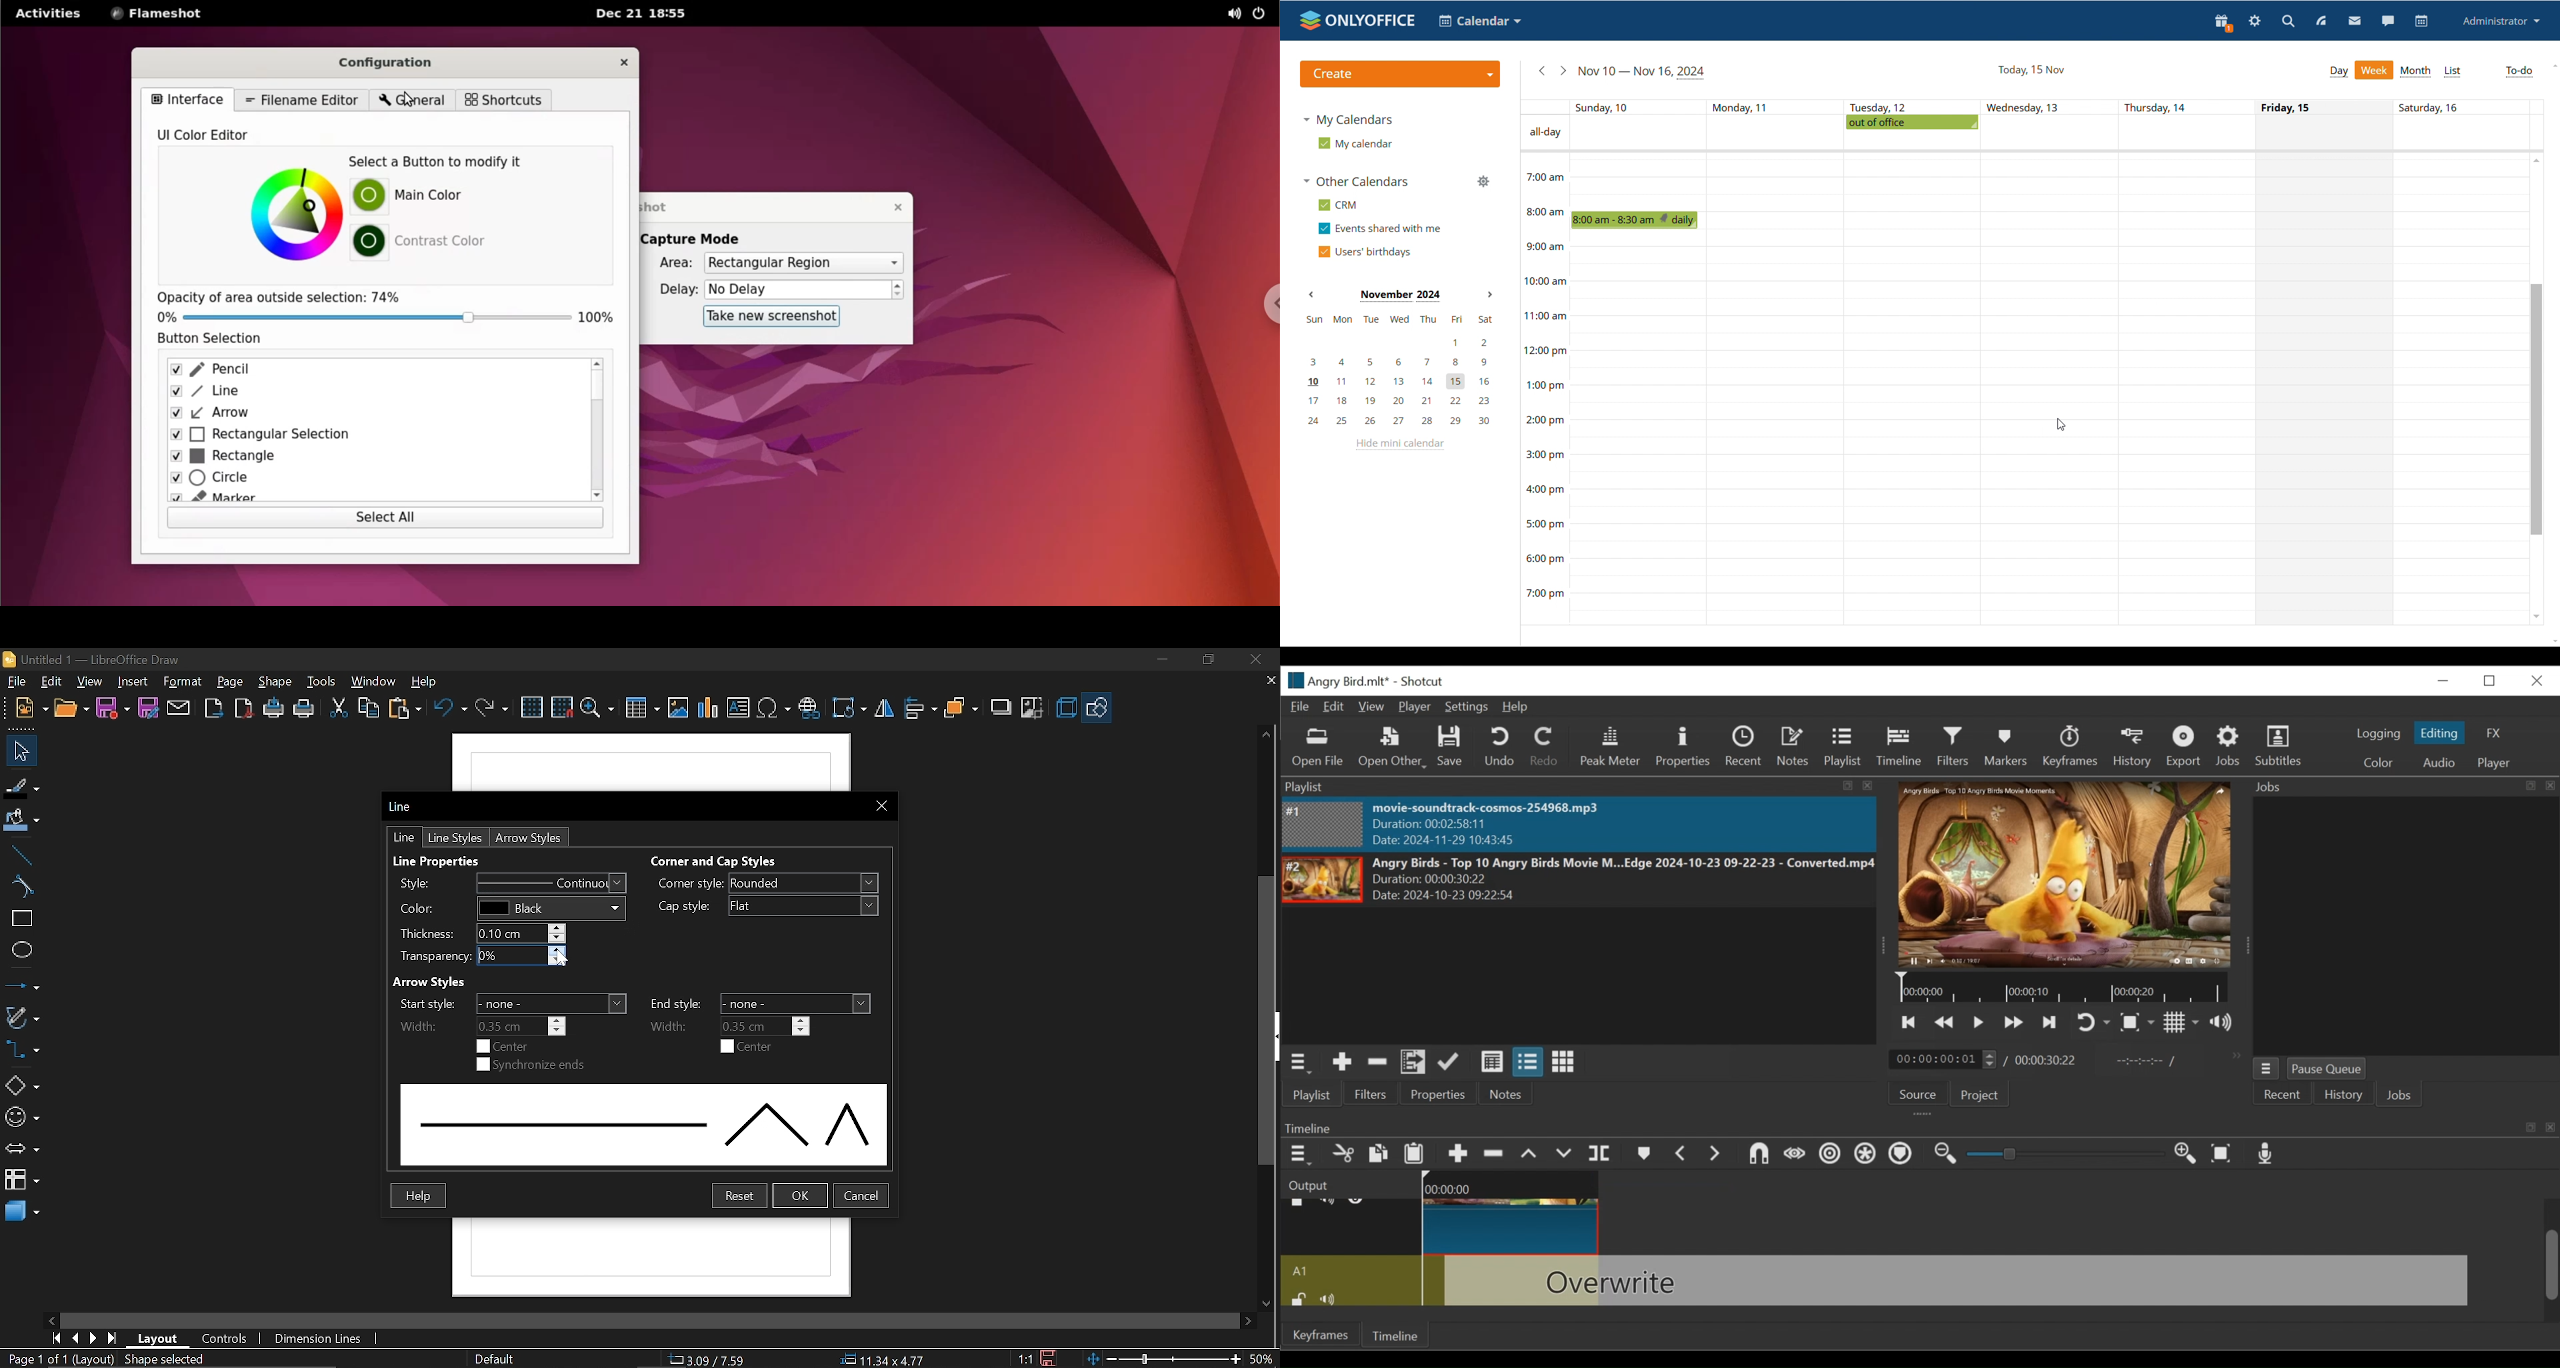 Image resolution: width=2576 pixels, height=1372 pixels. I want to click on Show volume control, so click(2225, 1024).